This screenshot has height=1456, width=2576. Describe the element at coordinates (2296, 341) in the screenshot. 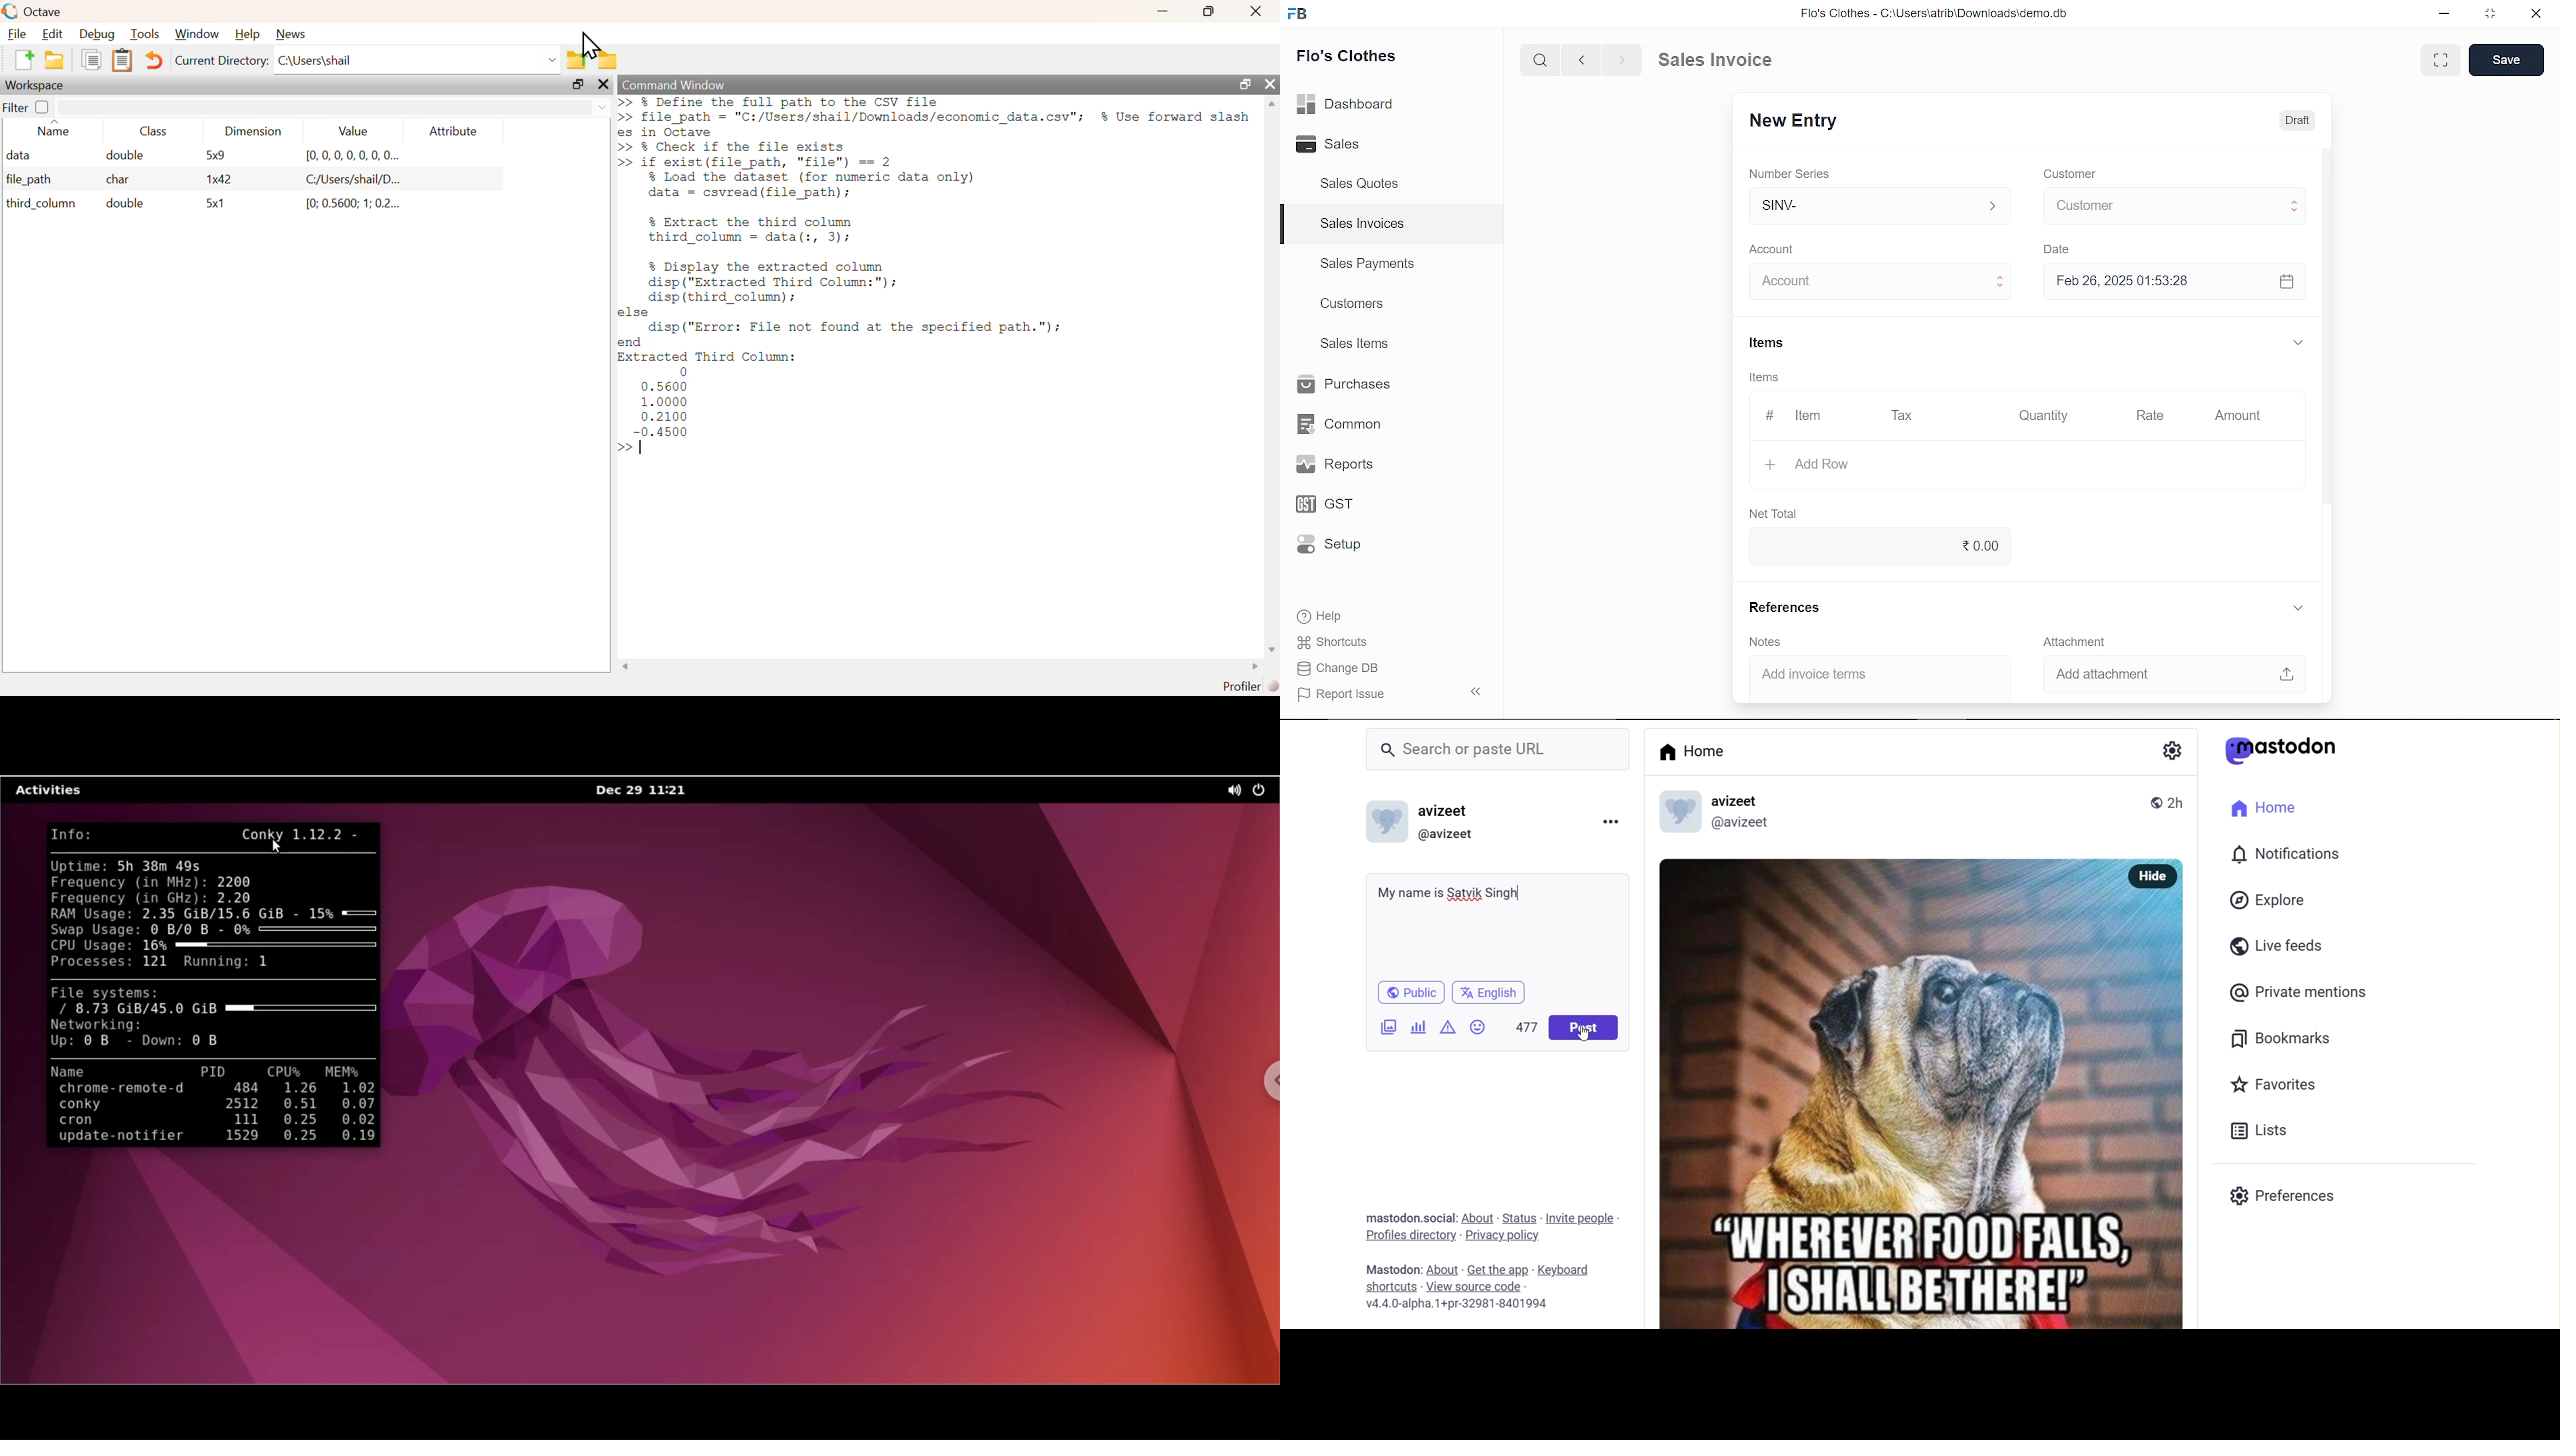

I see `expand` at that location.